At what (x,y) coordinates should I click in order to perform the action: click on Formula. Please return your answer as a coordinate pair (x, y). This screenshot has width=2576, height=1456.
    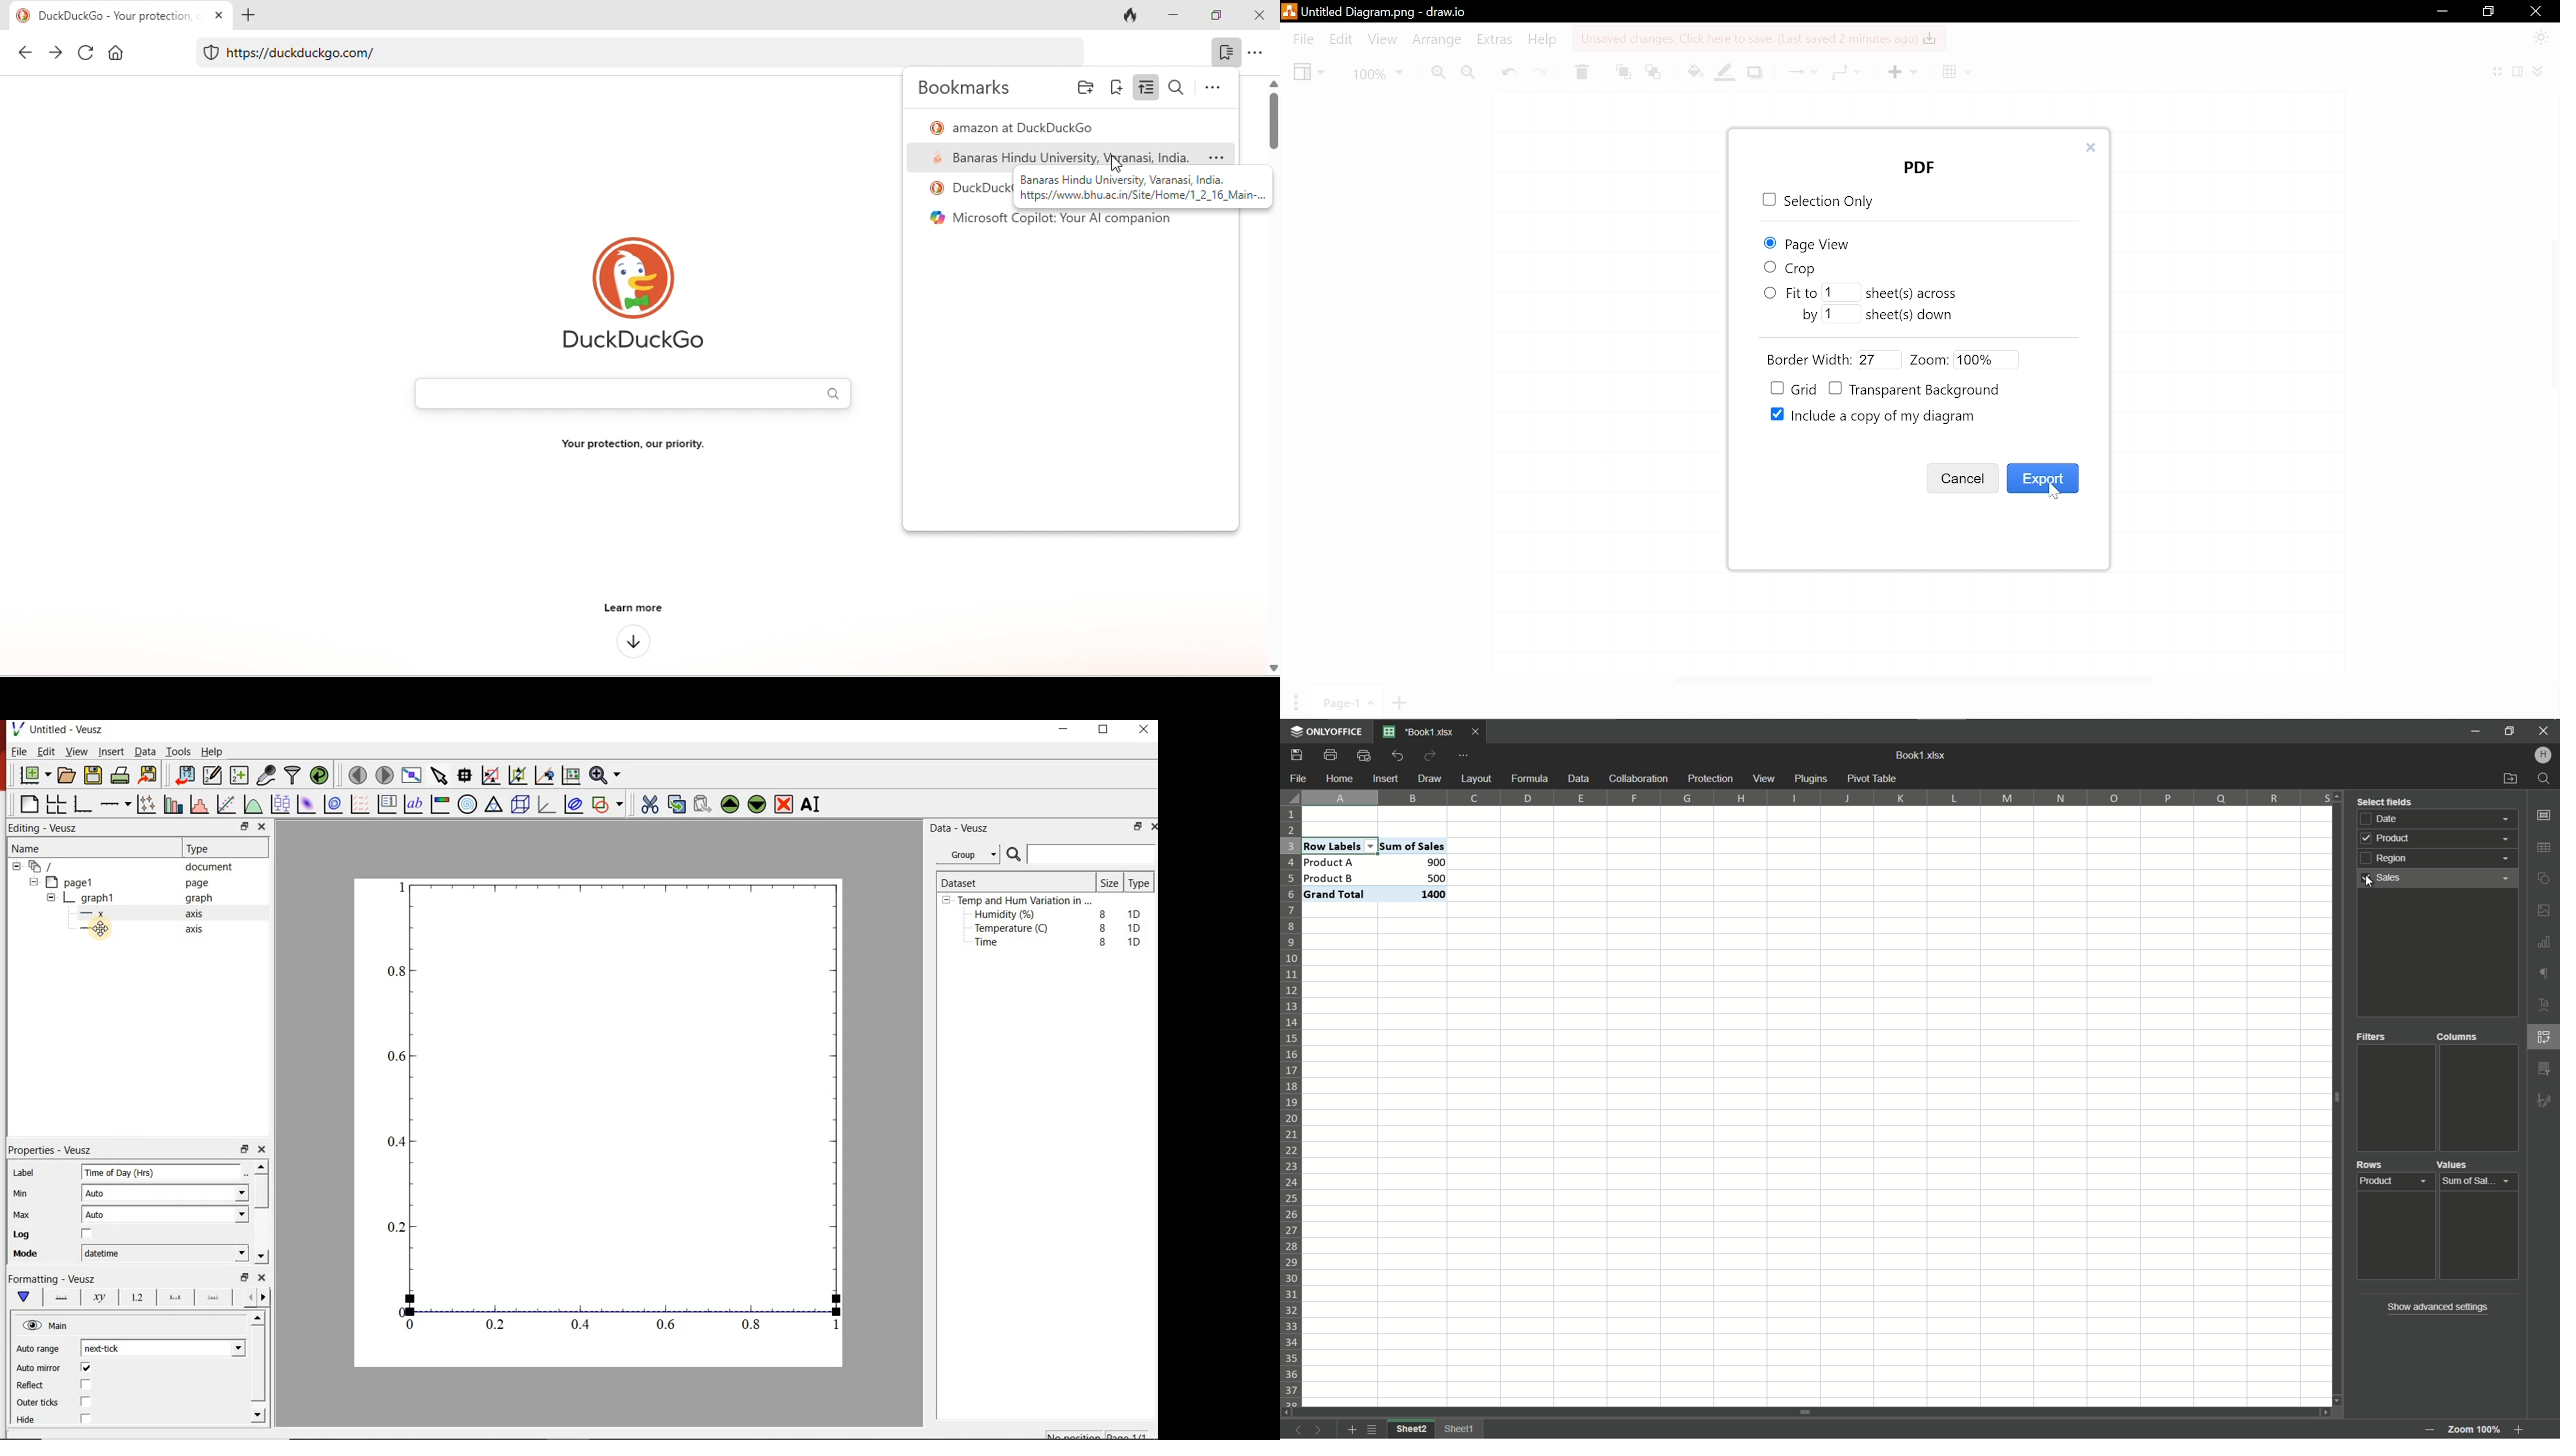
    Looking at the image, I should click on (1529, 779).